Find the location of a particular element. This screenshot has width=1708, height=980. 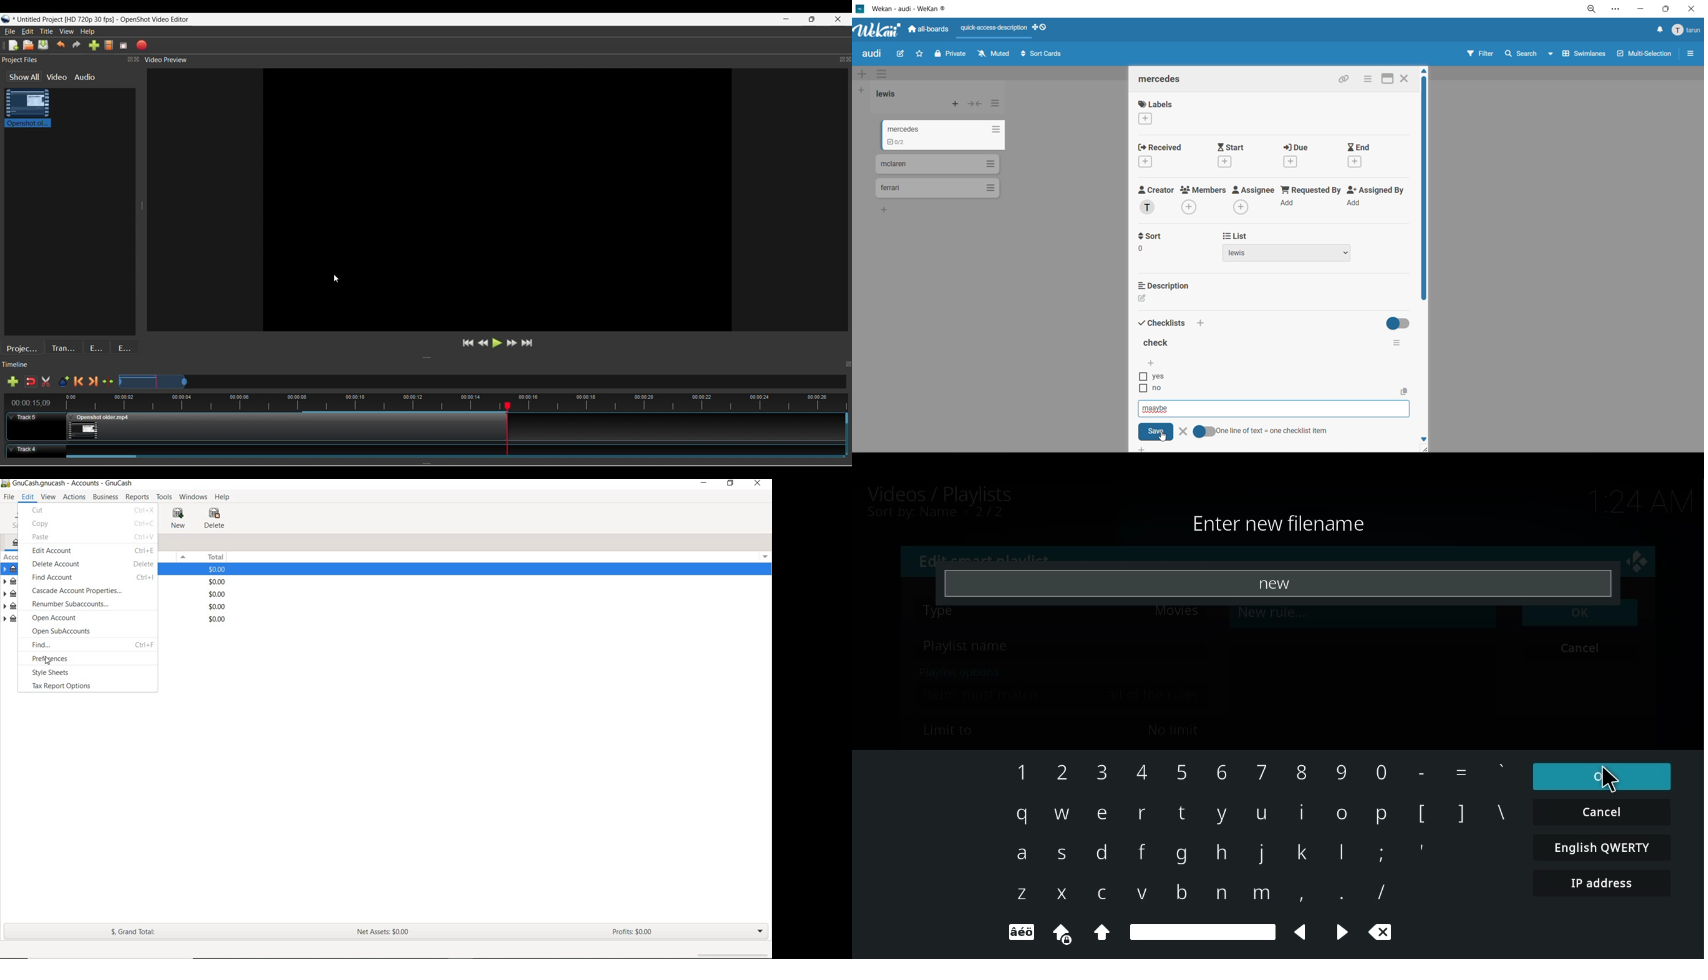

5 is located at coordinates (1182, 772).